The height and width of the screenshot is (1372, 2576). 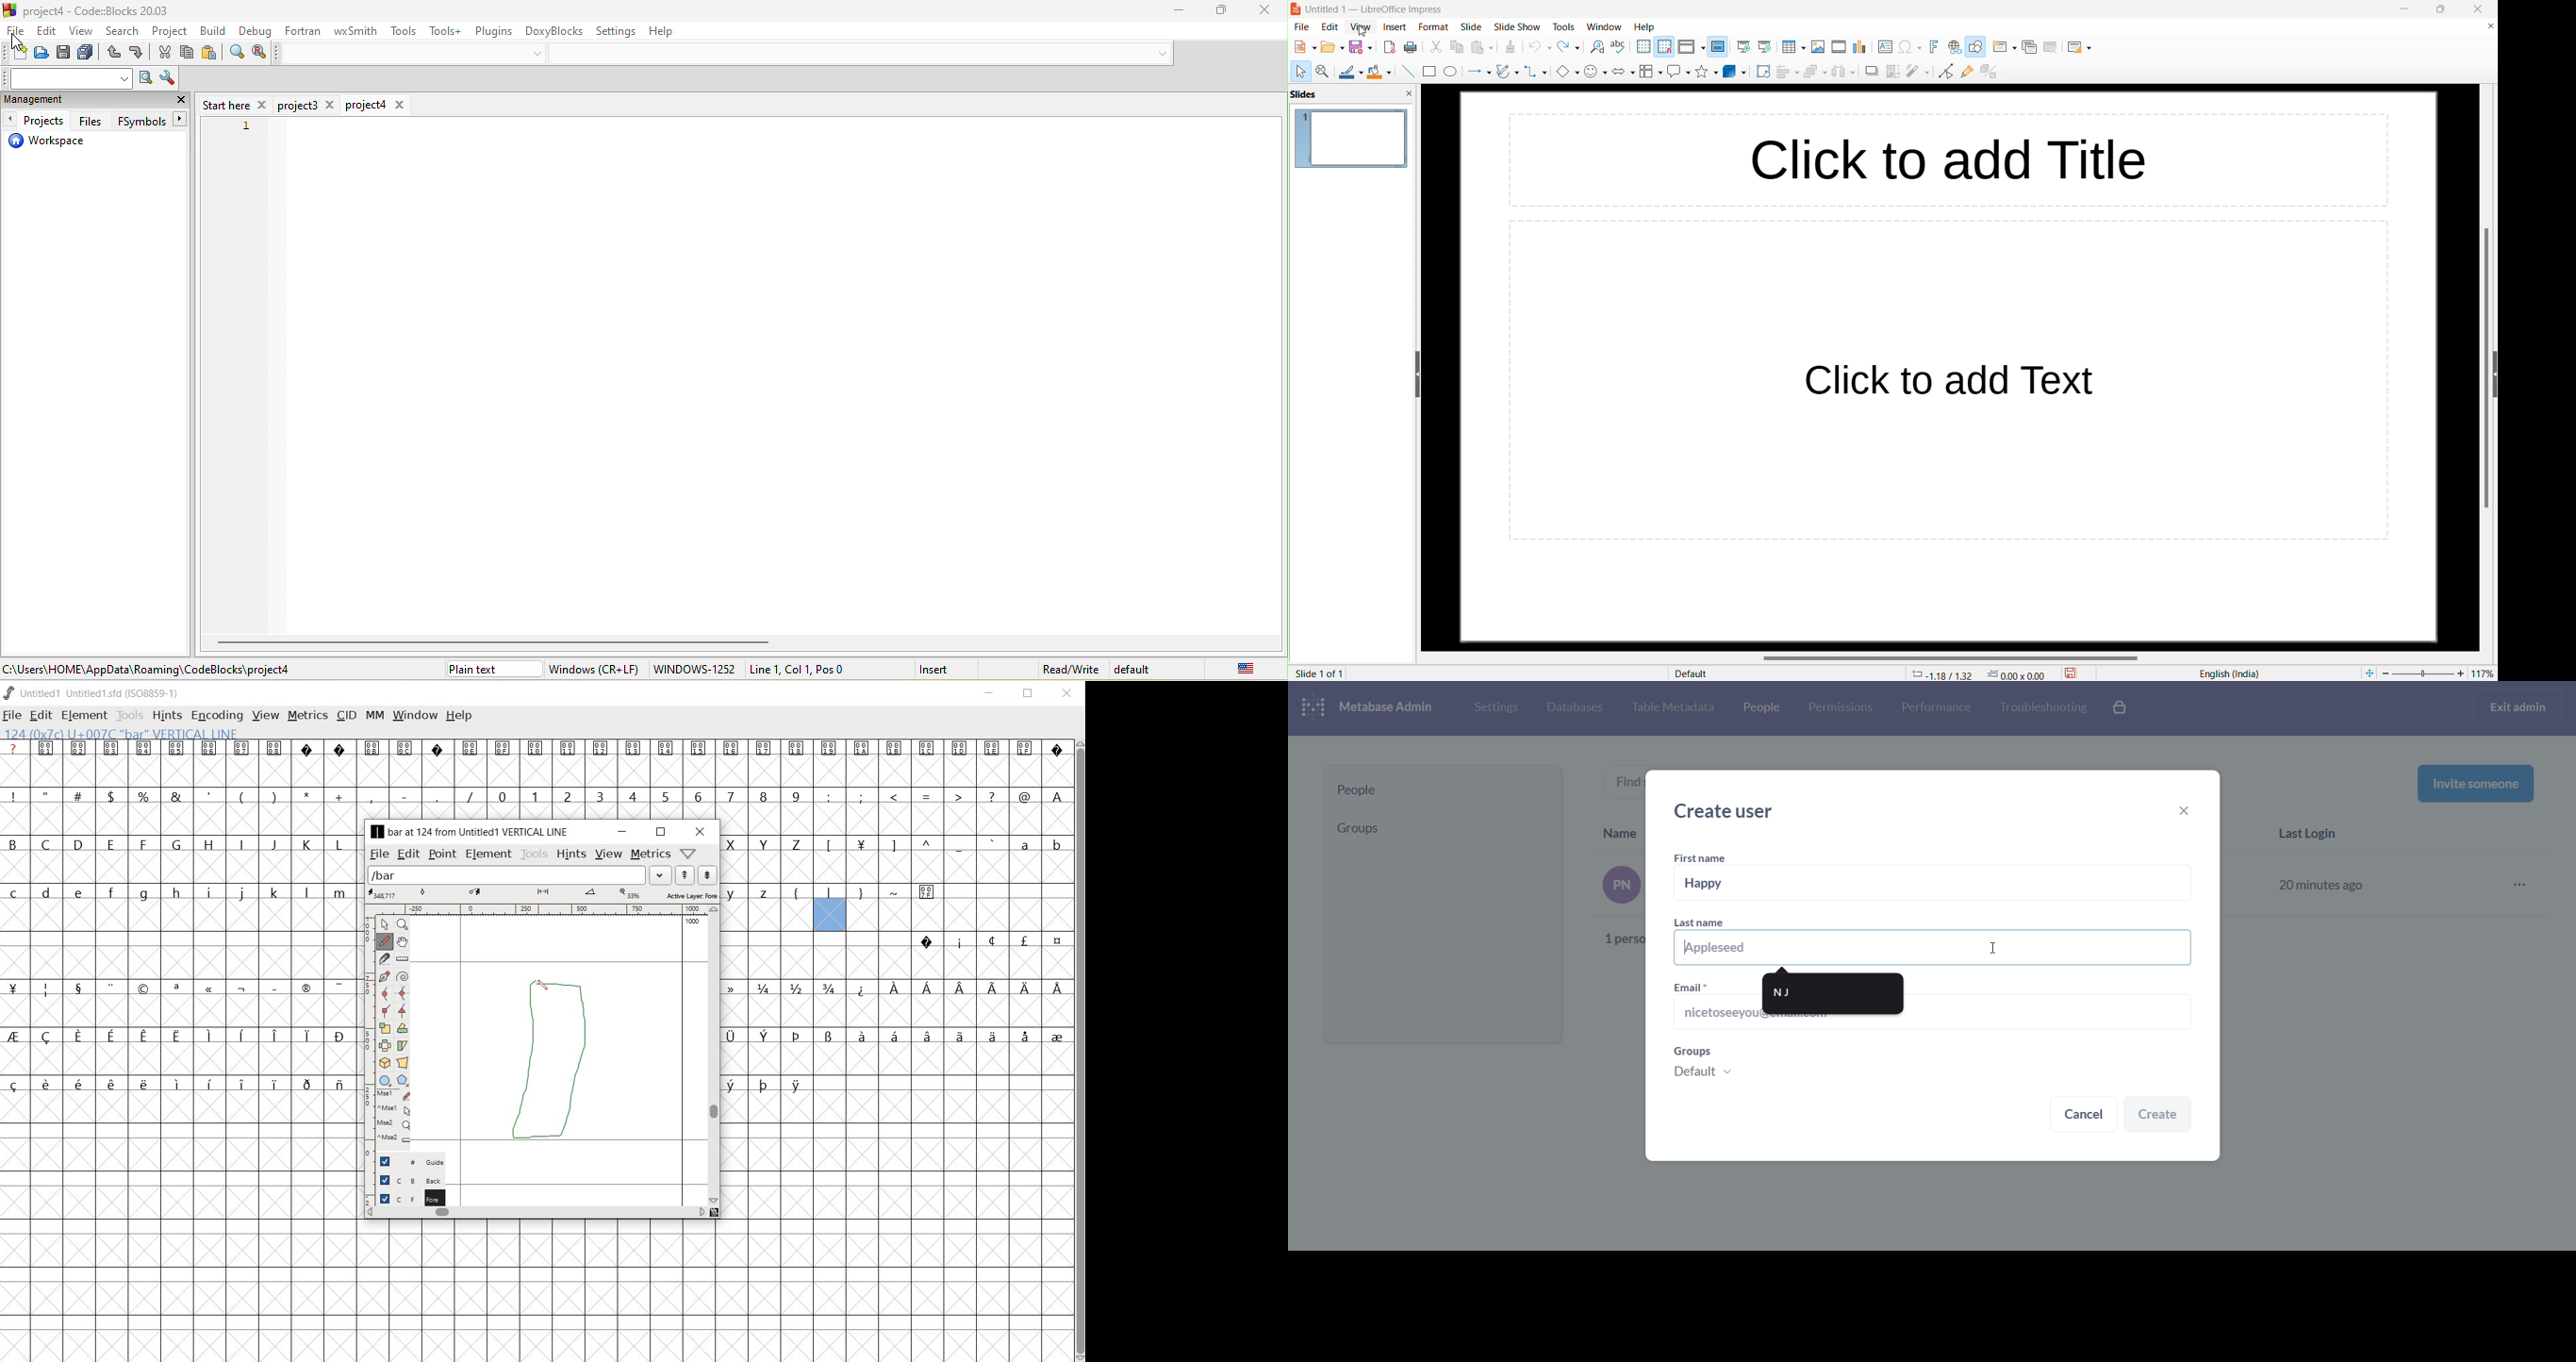 I want to click on toggle point edit mode, so click(x=1946, y=71).